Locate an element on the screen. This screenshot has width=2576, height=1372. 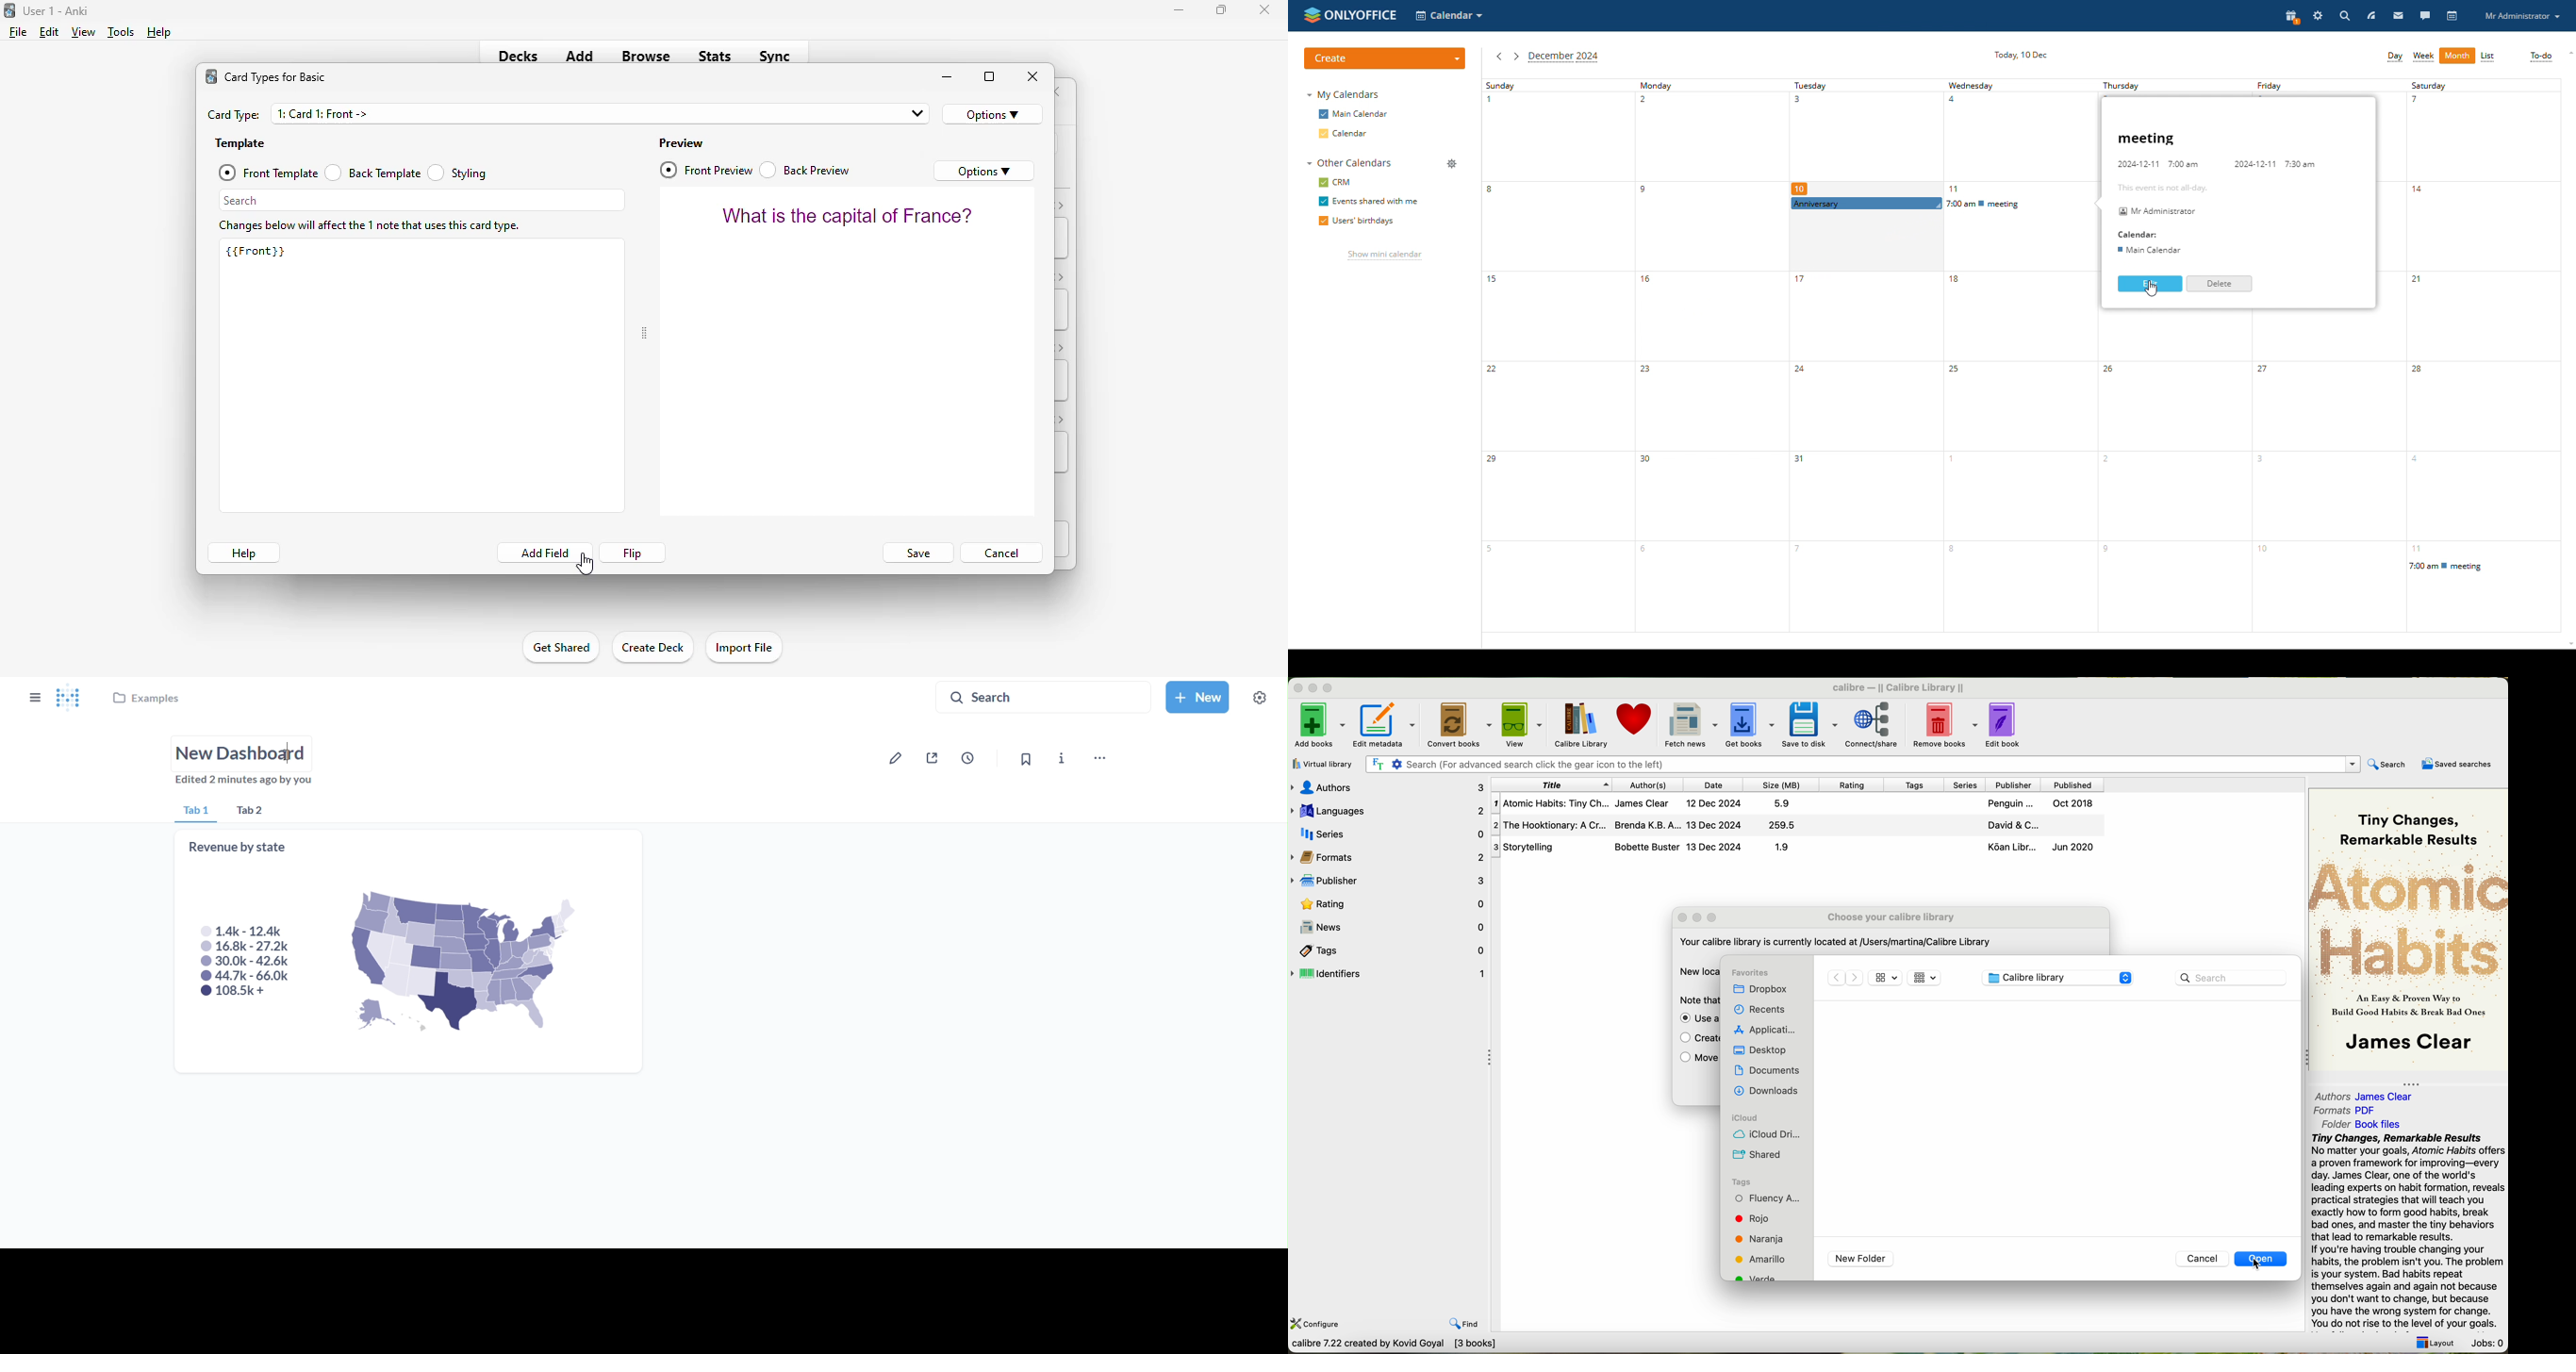
create deck is located at coordinates (652, 646).